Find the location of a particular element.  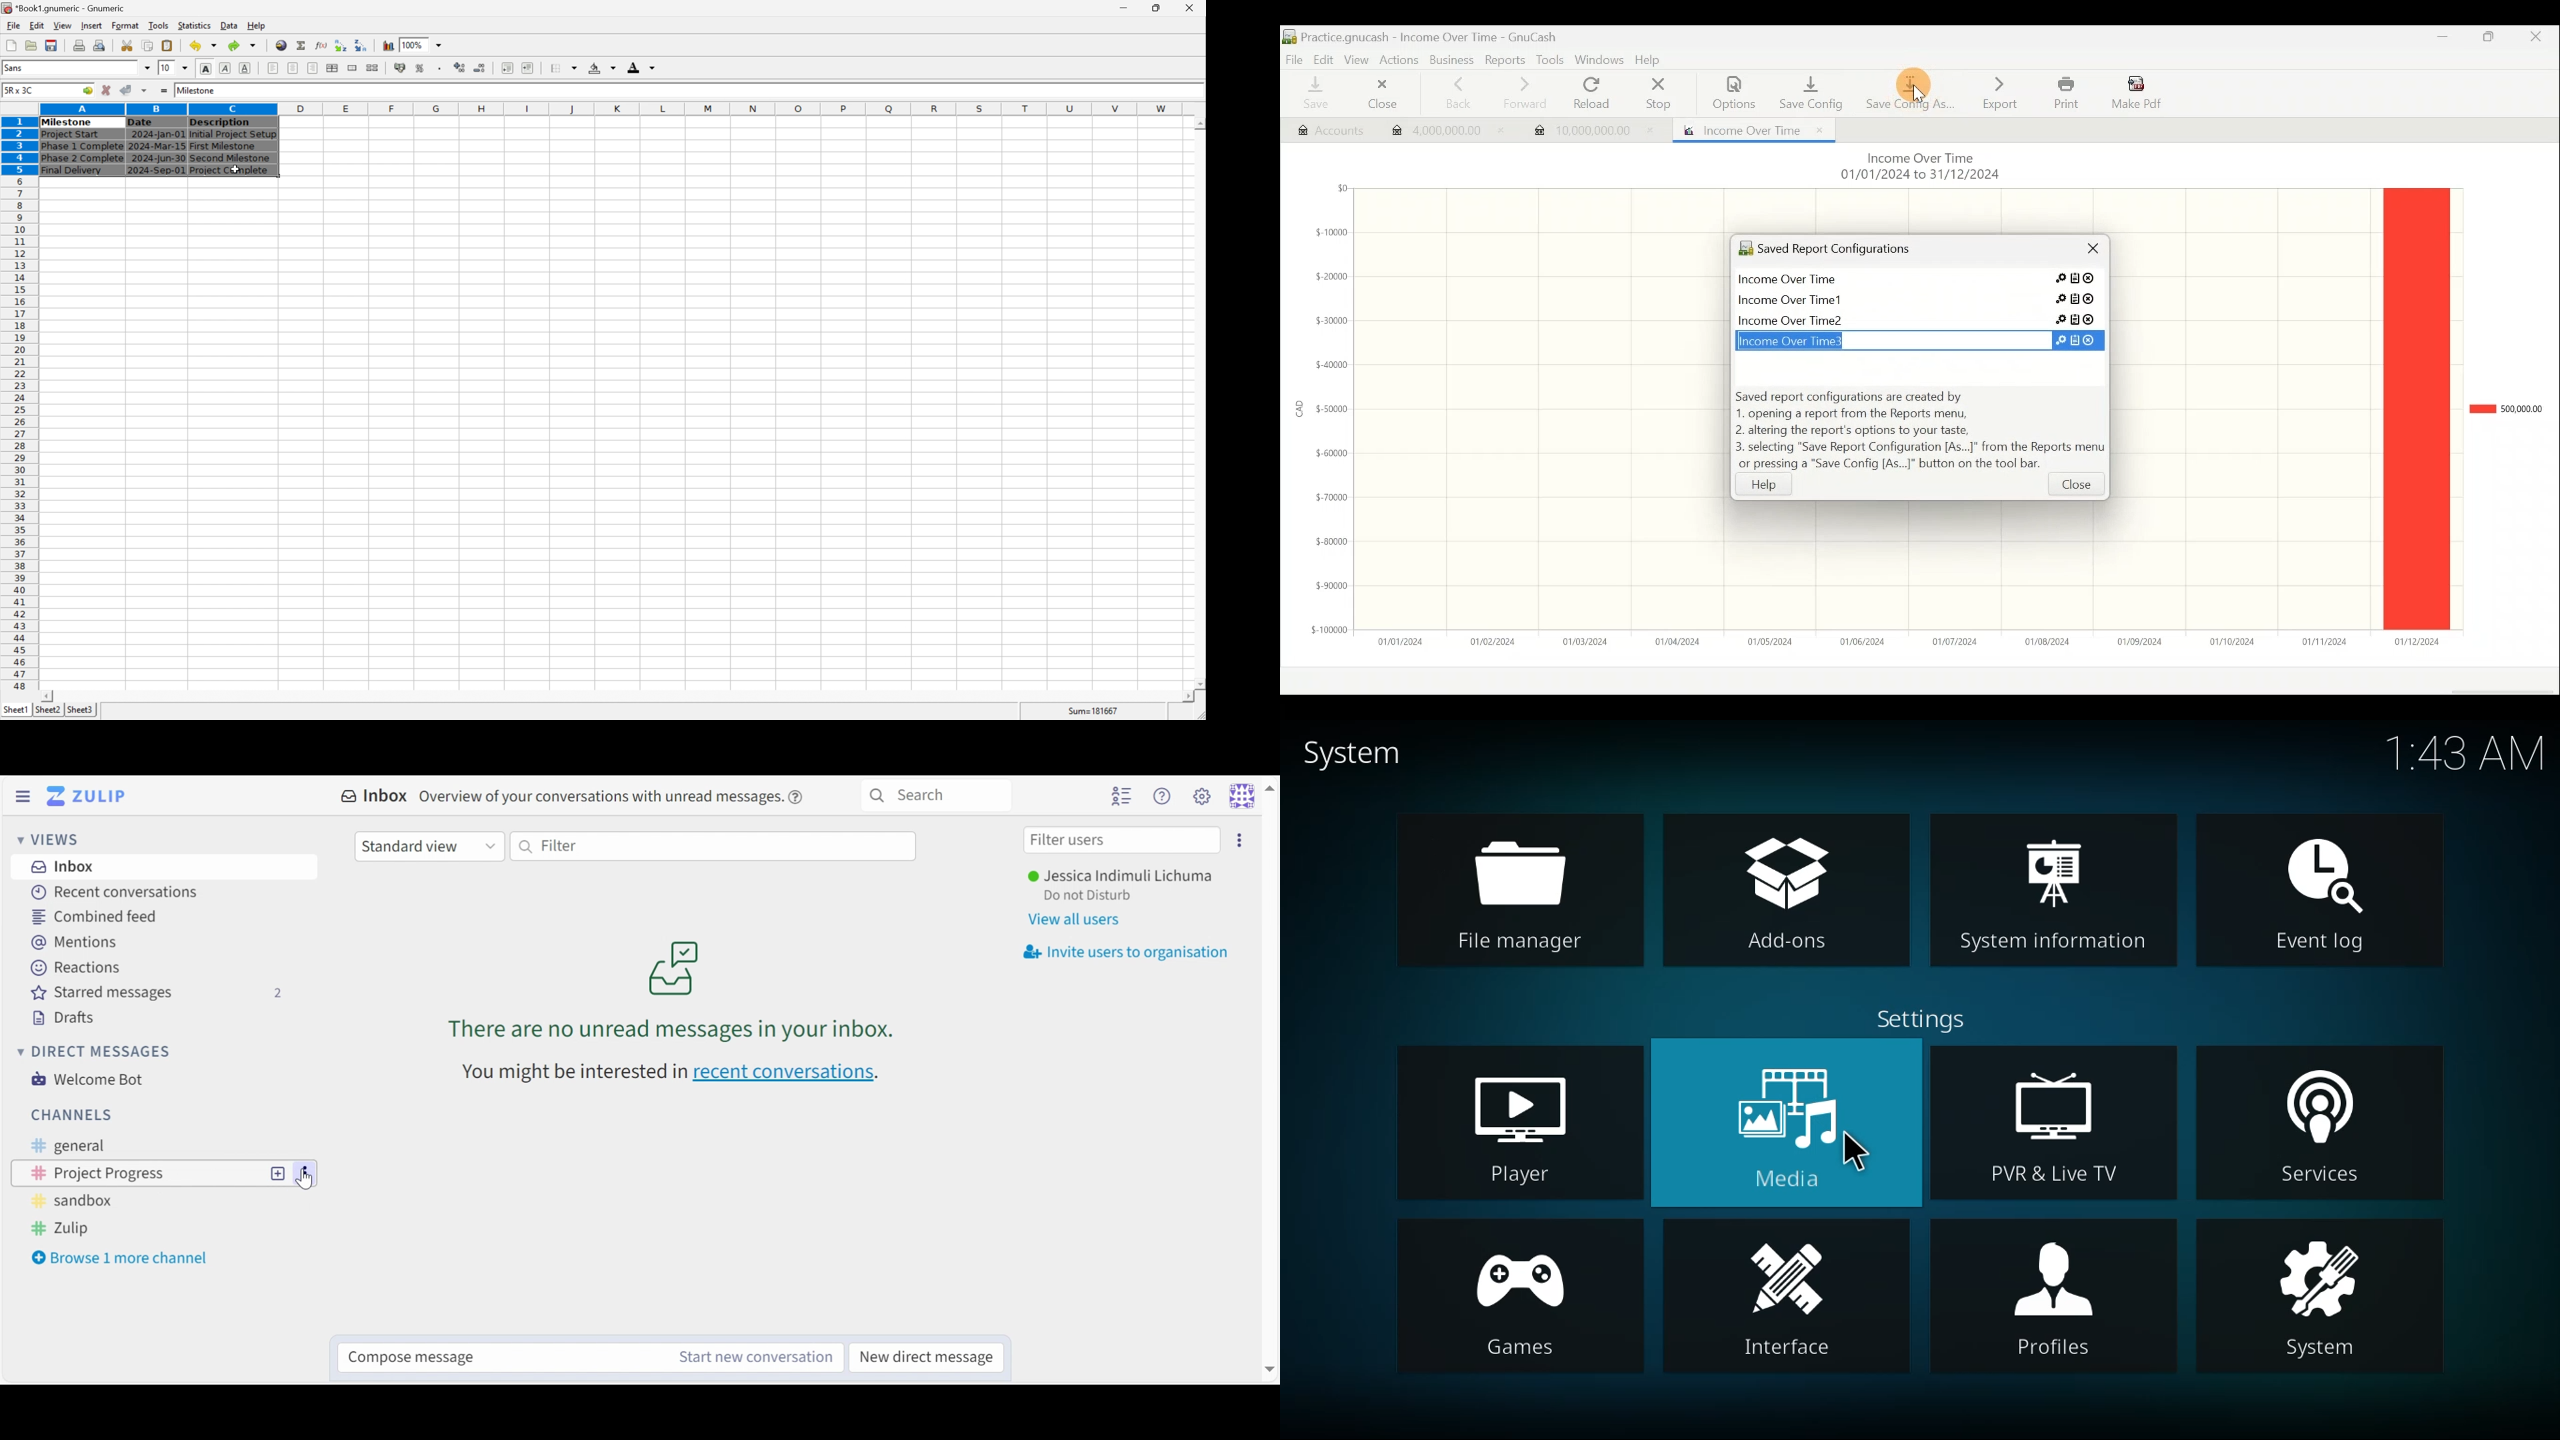

services is located at coordinates (2318, 1129).